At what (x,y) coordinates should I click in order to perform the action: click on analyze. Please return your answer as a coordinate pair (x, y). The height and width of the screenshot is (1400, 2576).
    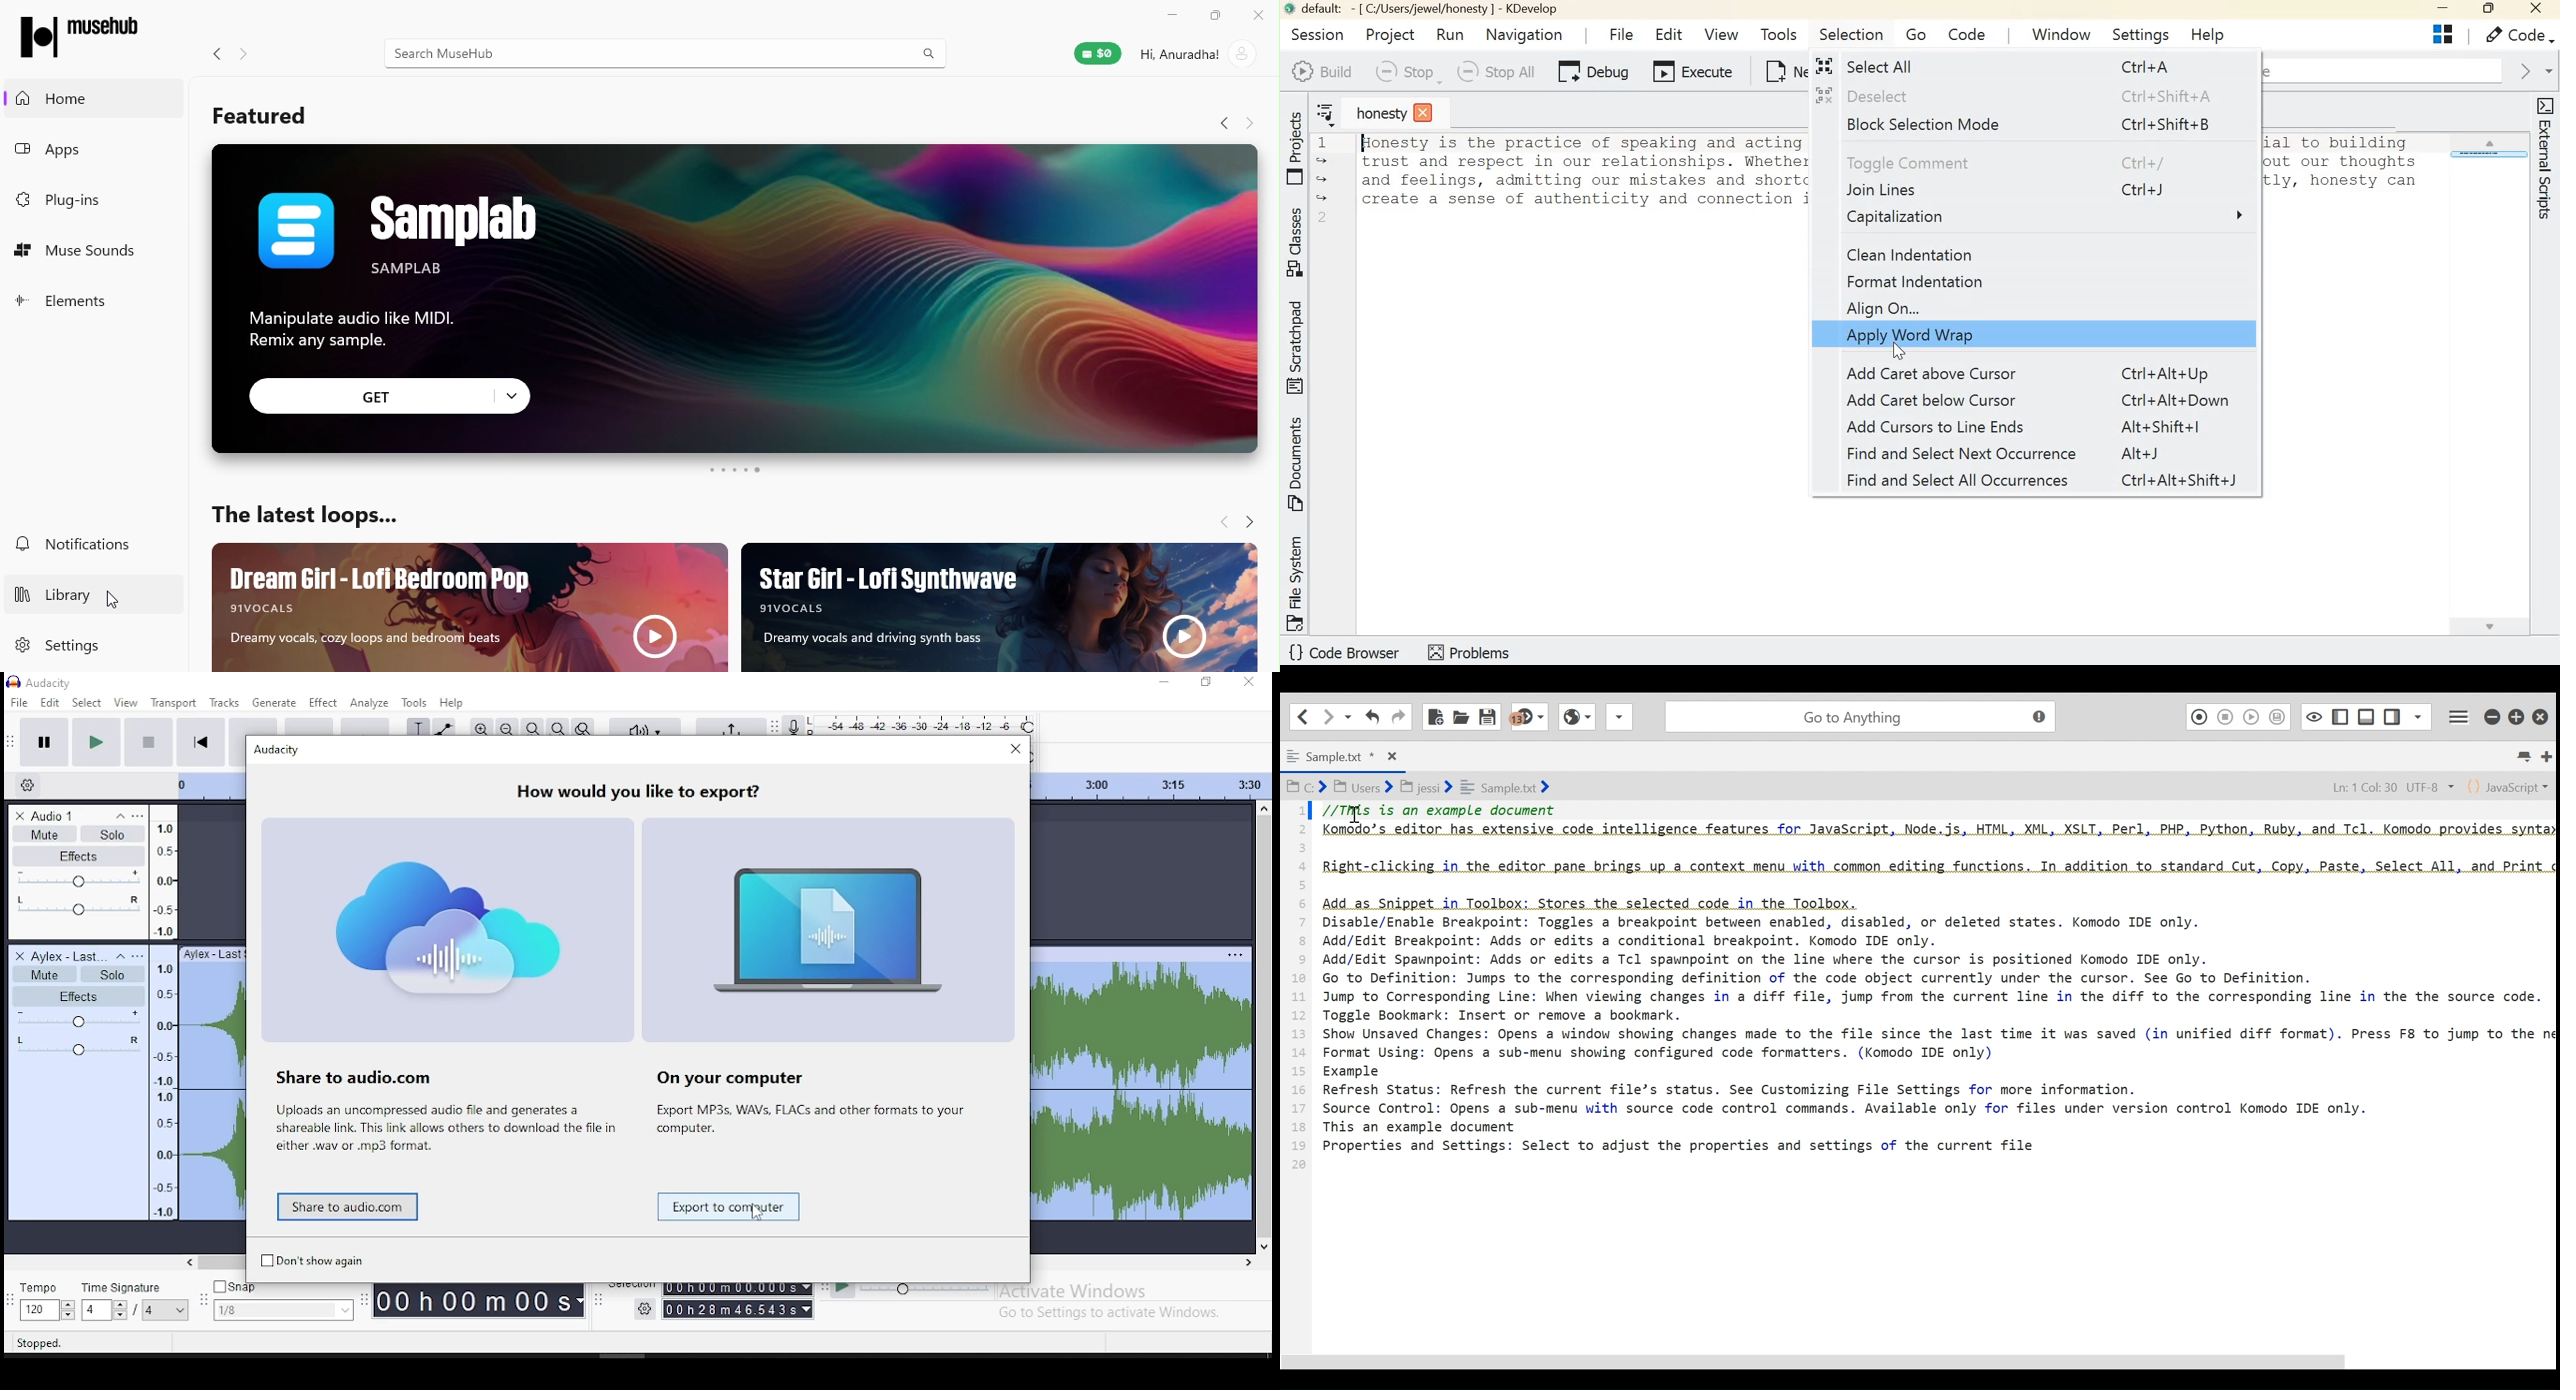
    Looking at the image, I should click on (368, 703).